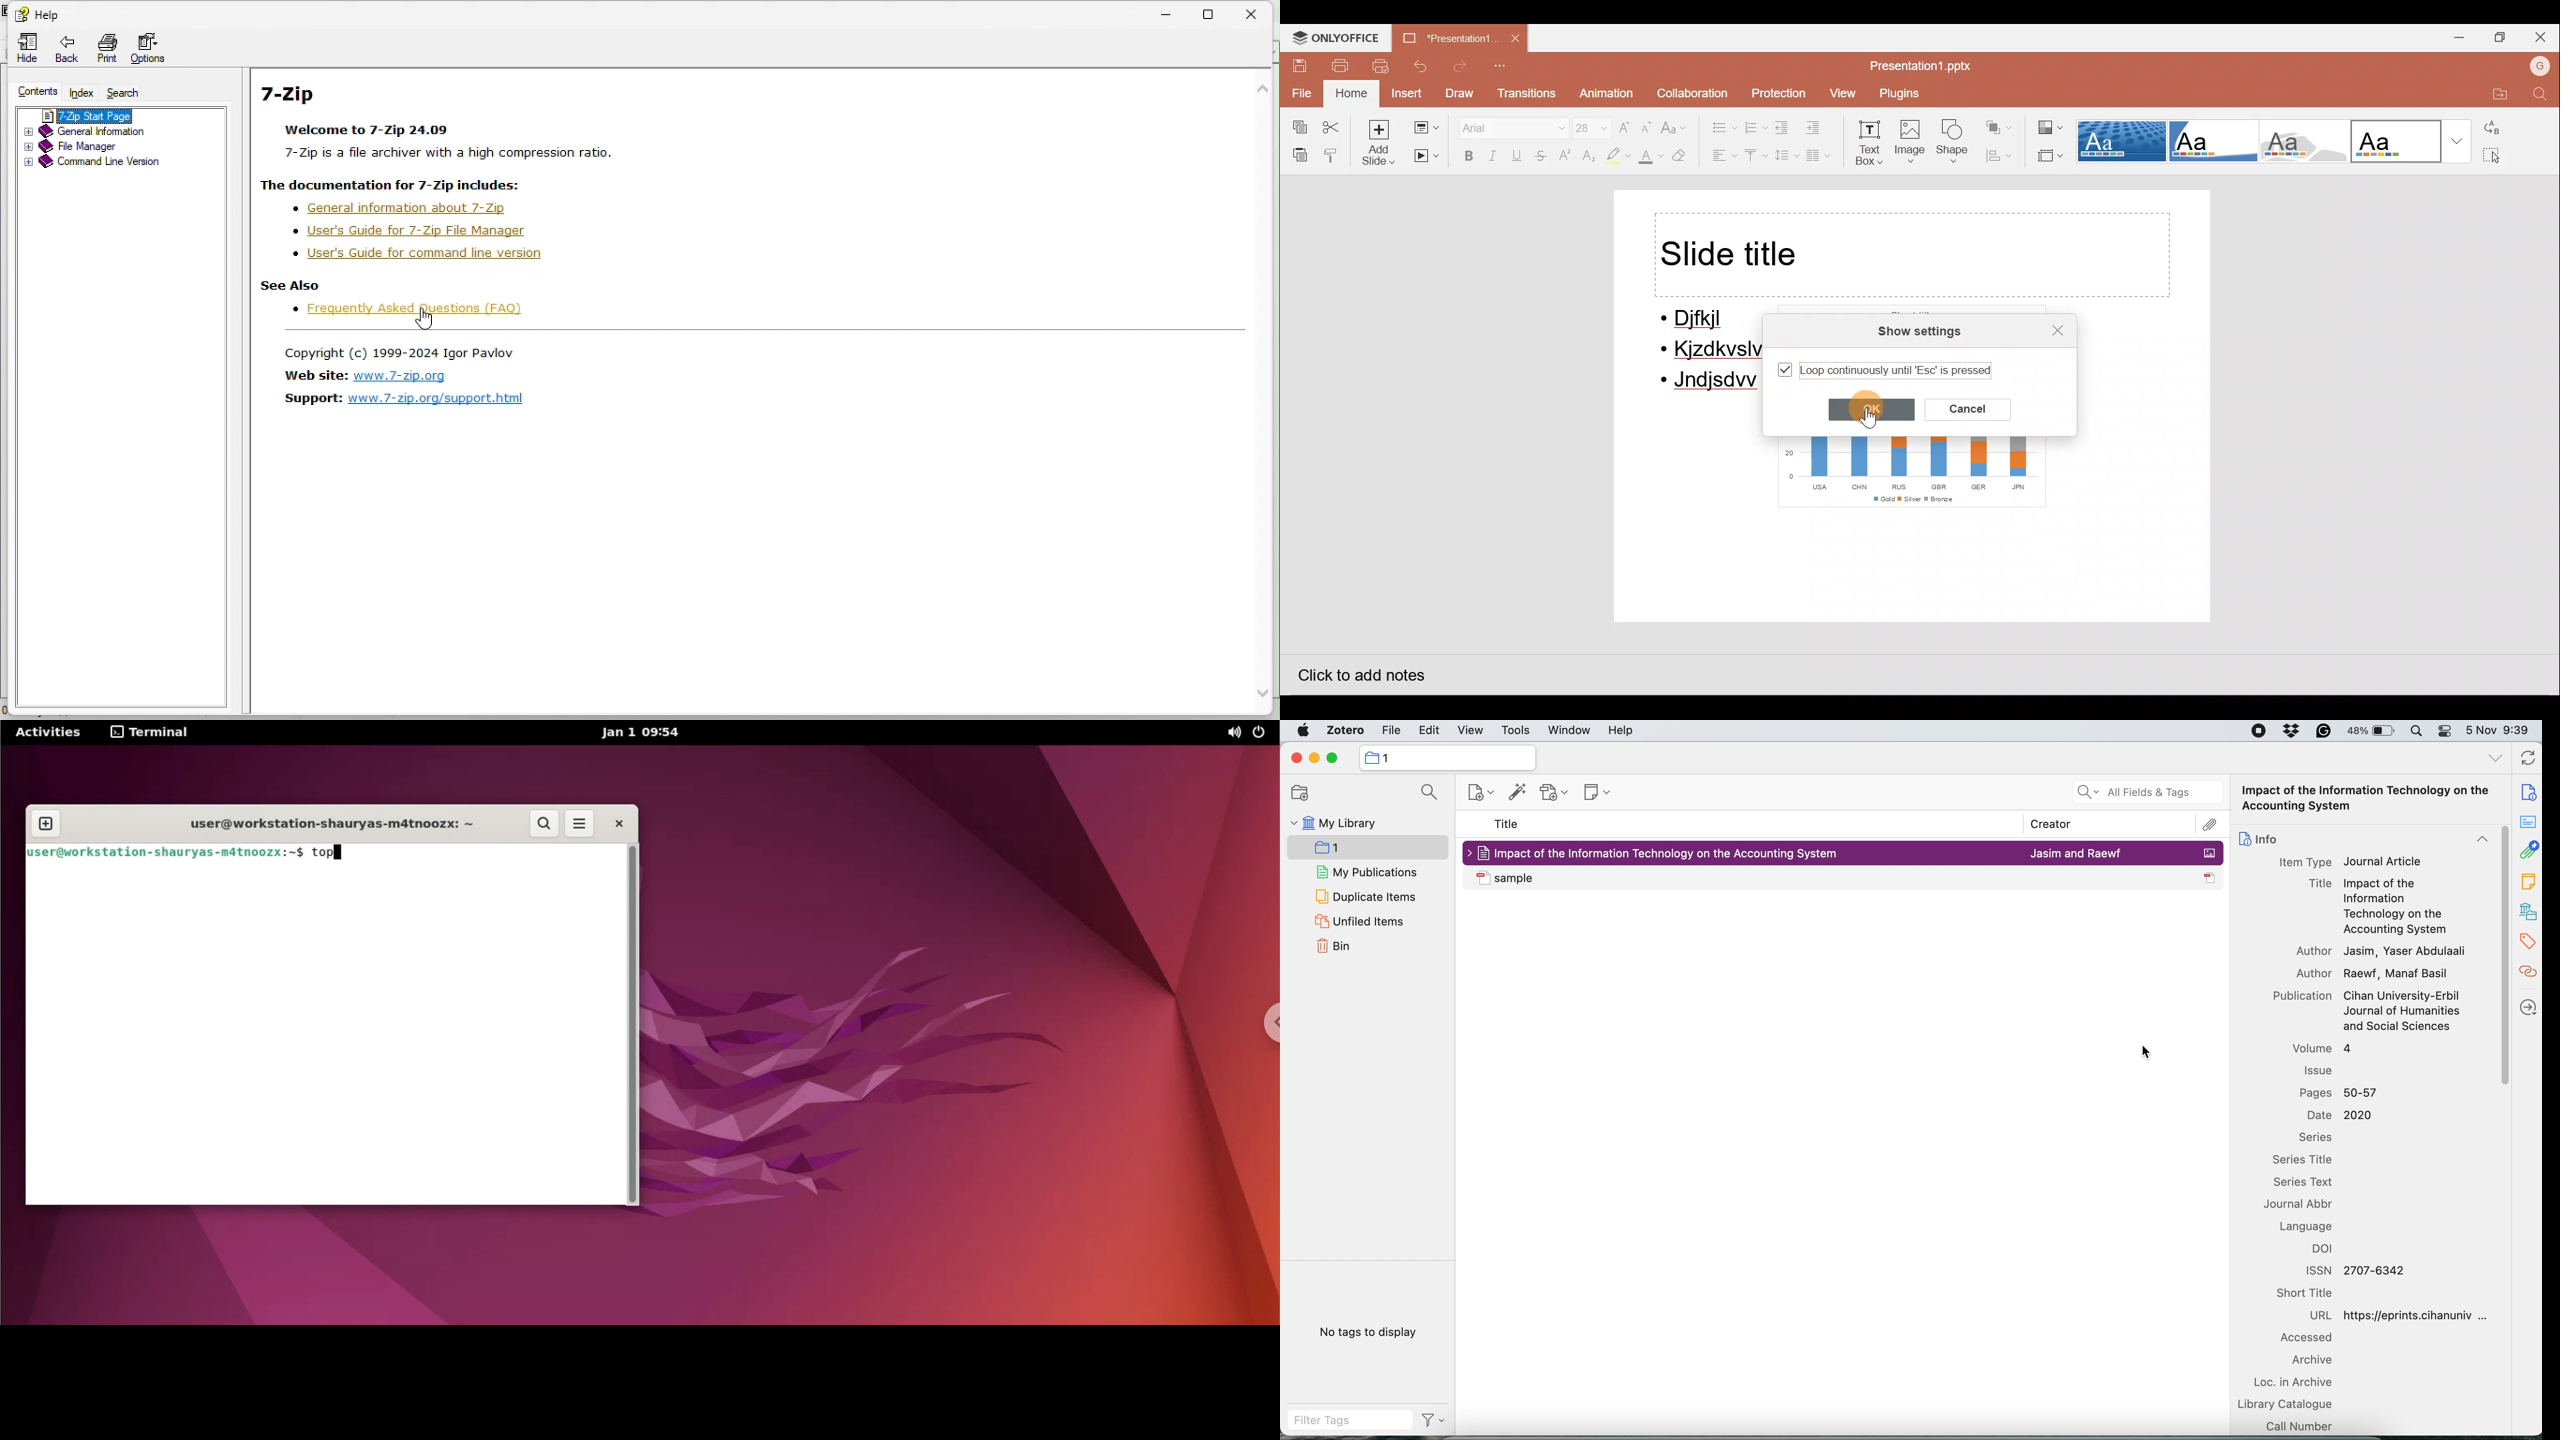 The height and width of the screenshot is (1456, 2576). What do you see at coordinates (1335, 946) in the screenshot?
I see `bin` at bounding box center [1335, 946].